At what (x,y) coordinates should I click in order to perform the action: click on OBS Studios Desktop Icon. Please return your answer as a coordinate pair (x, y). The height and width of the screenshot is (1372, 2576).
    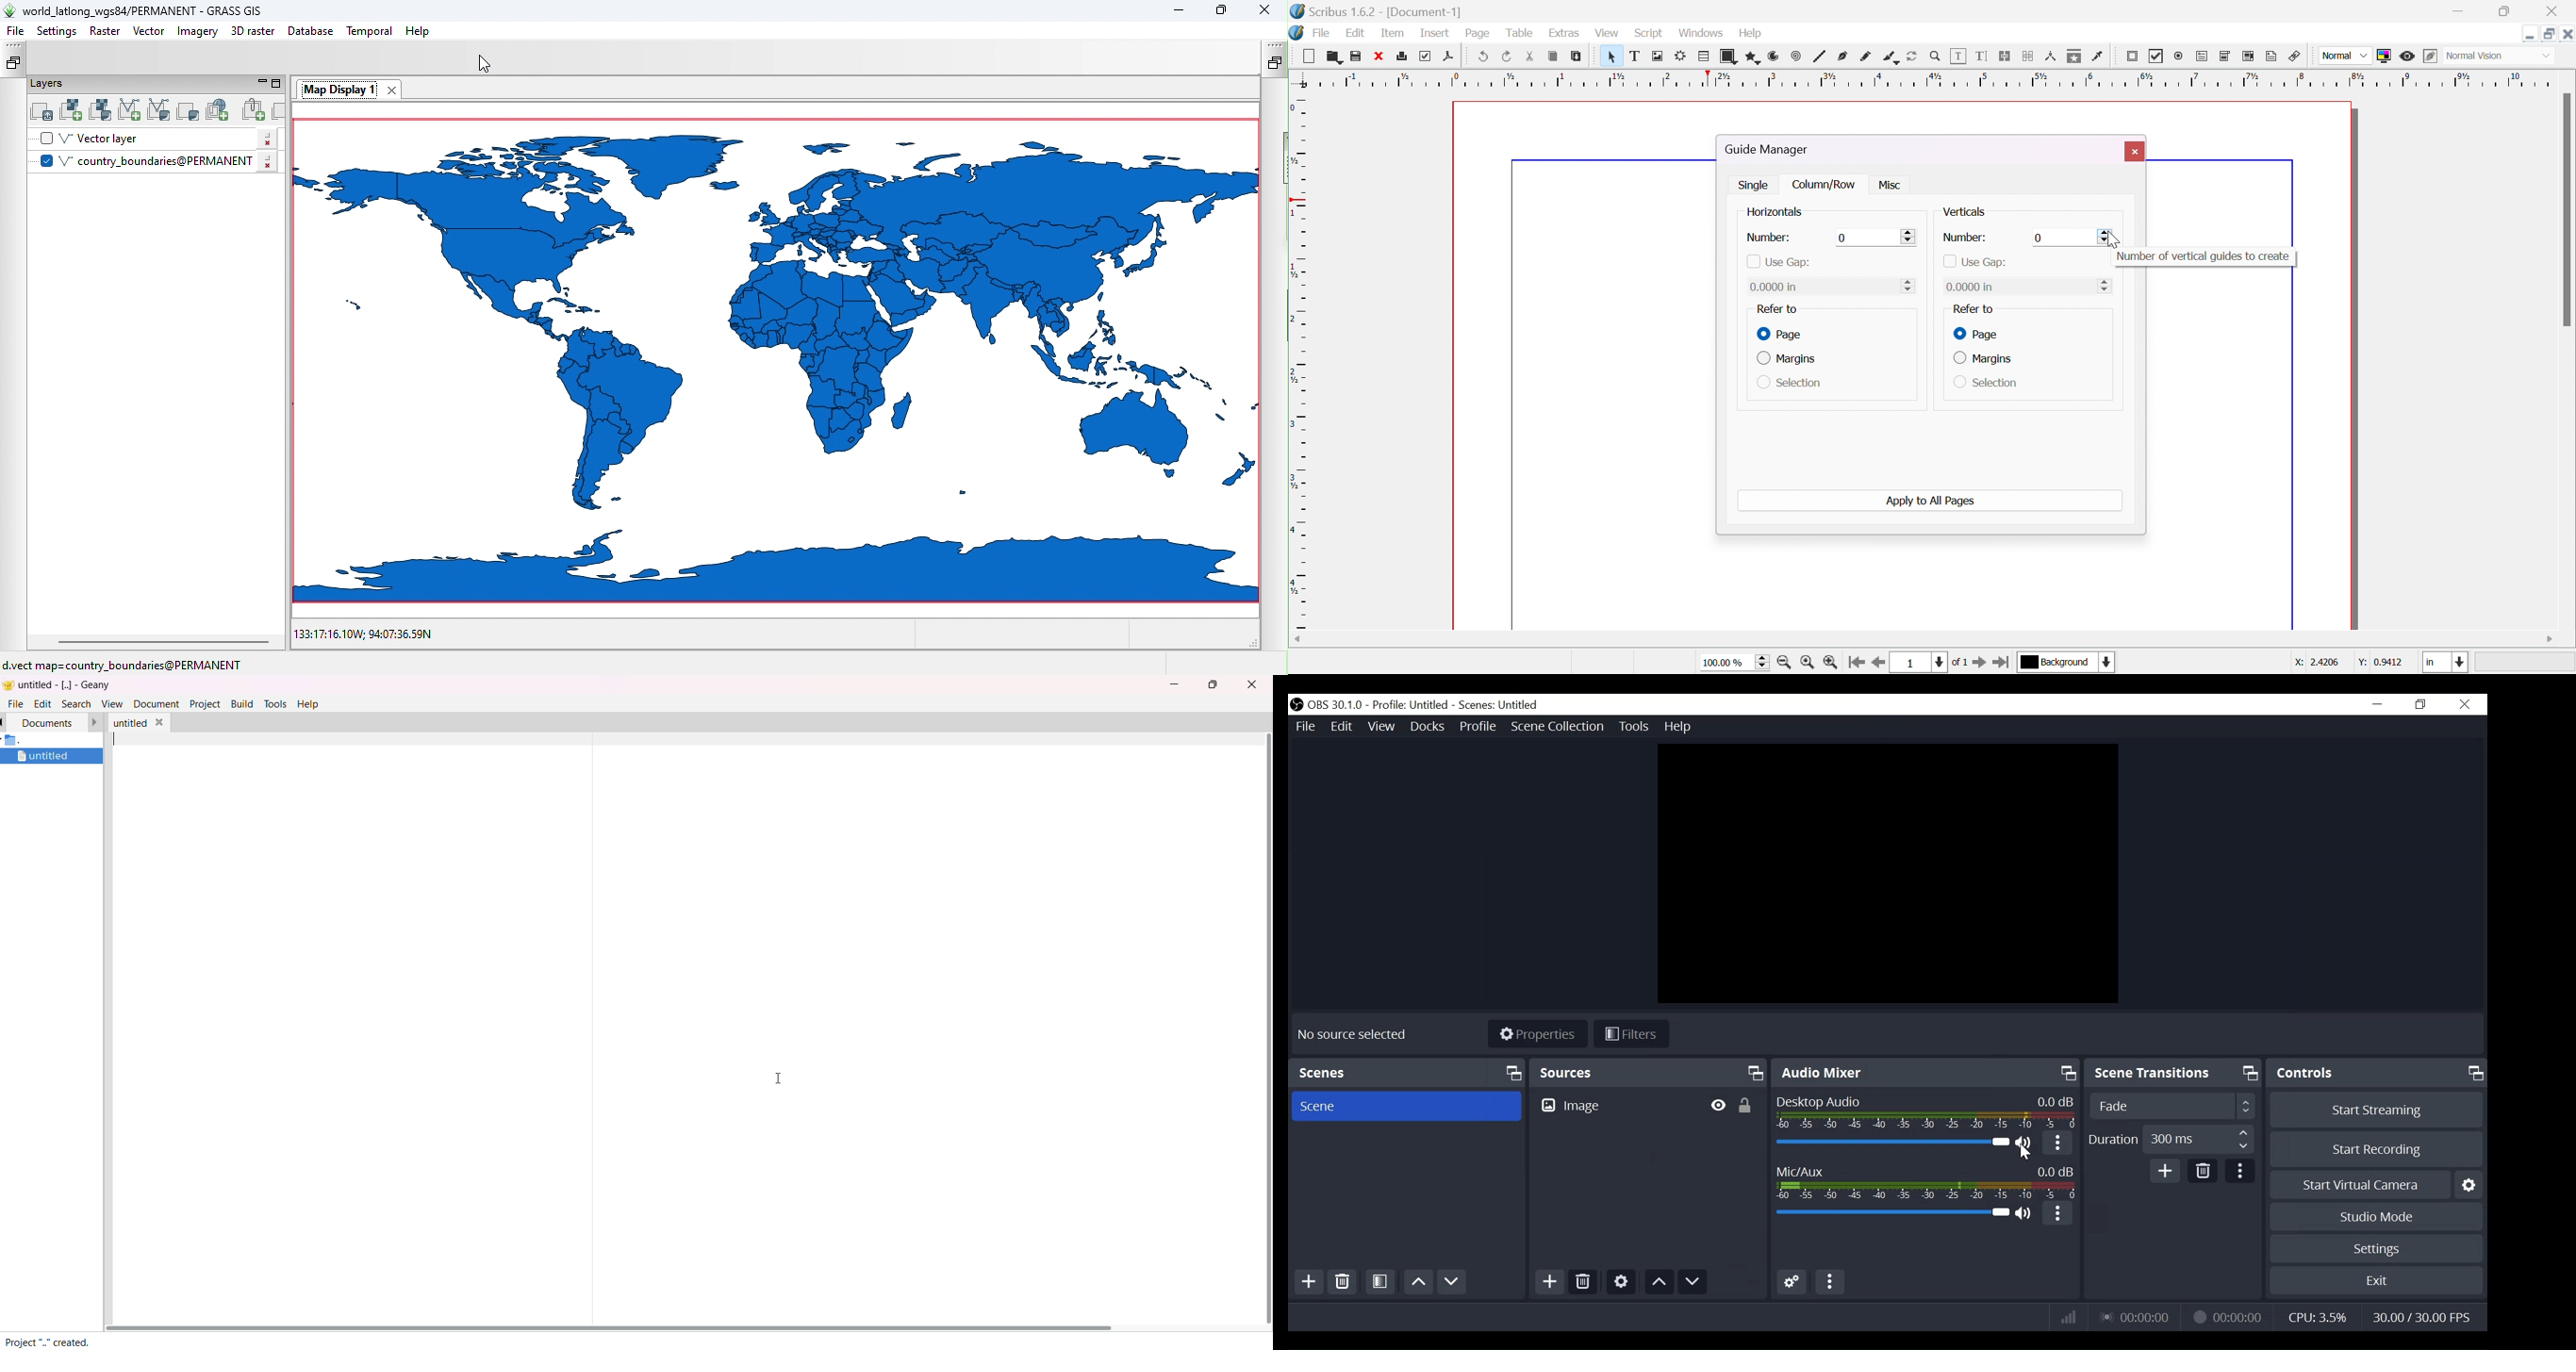
    Looking at the image, I should click on (1297, 705).